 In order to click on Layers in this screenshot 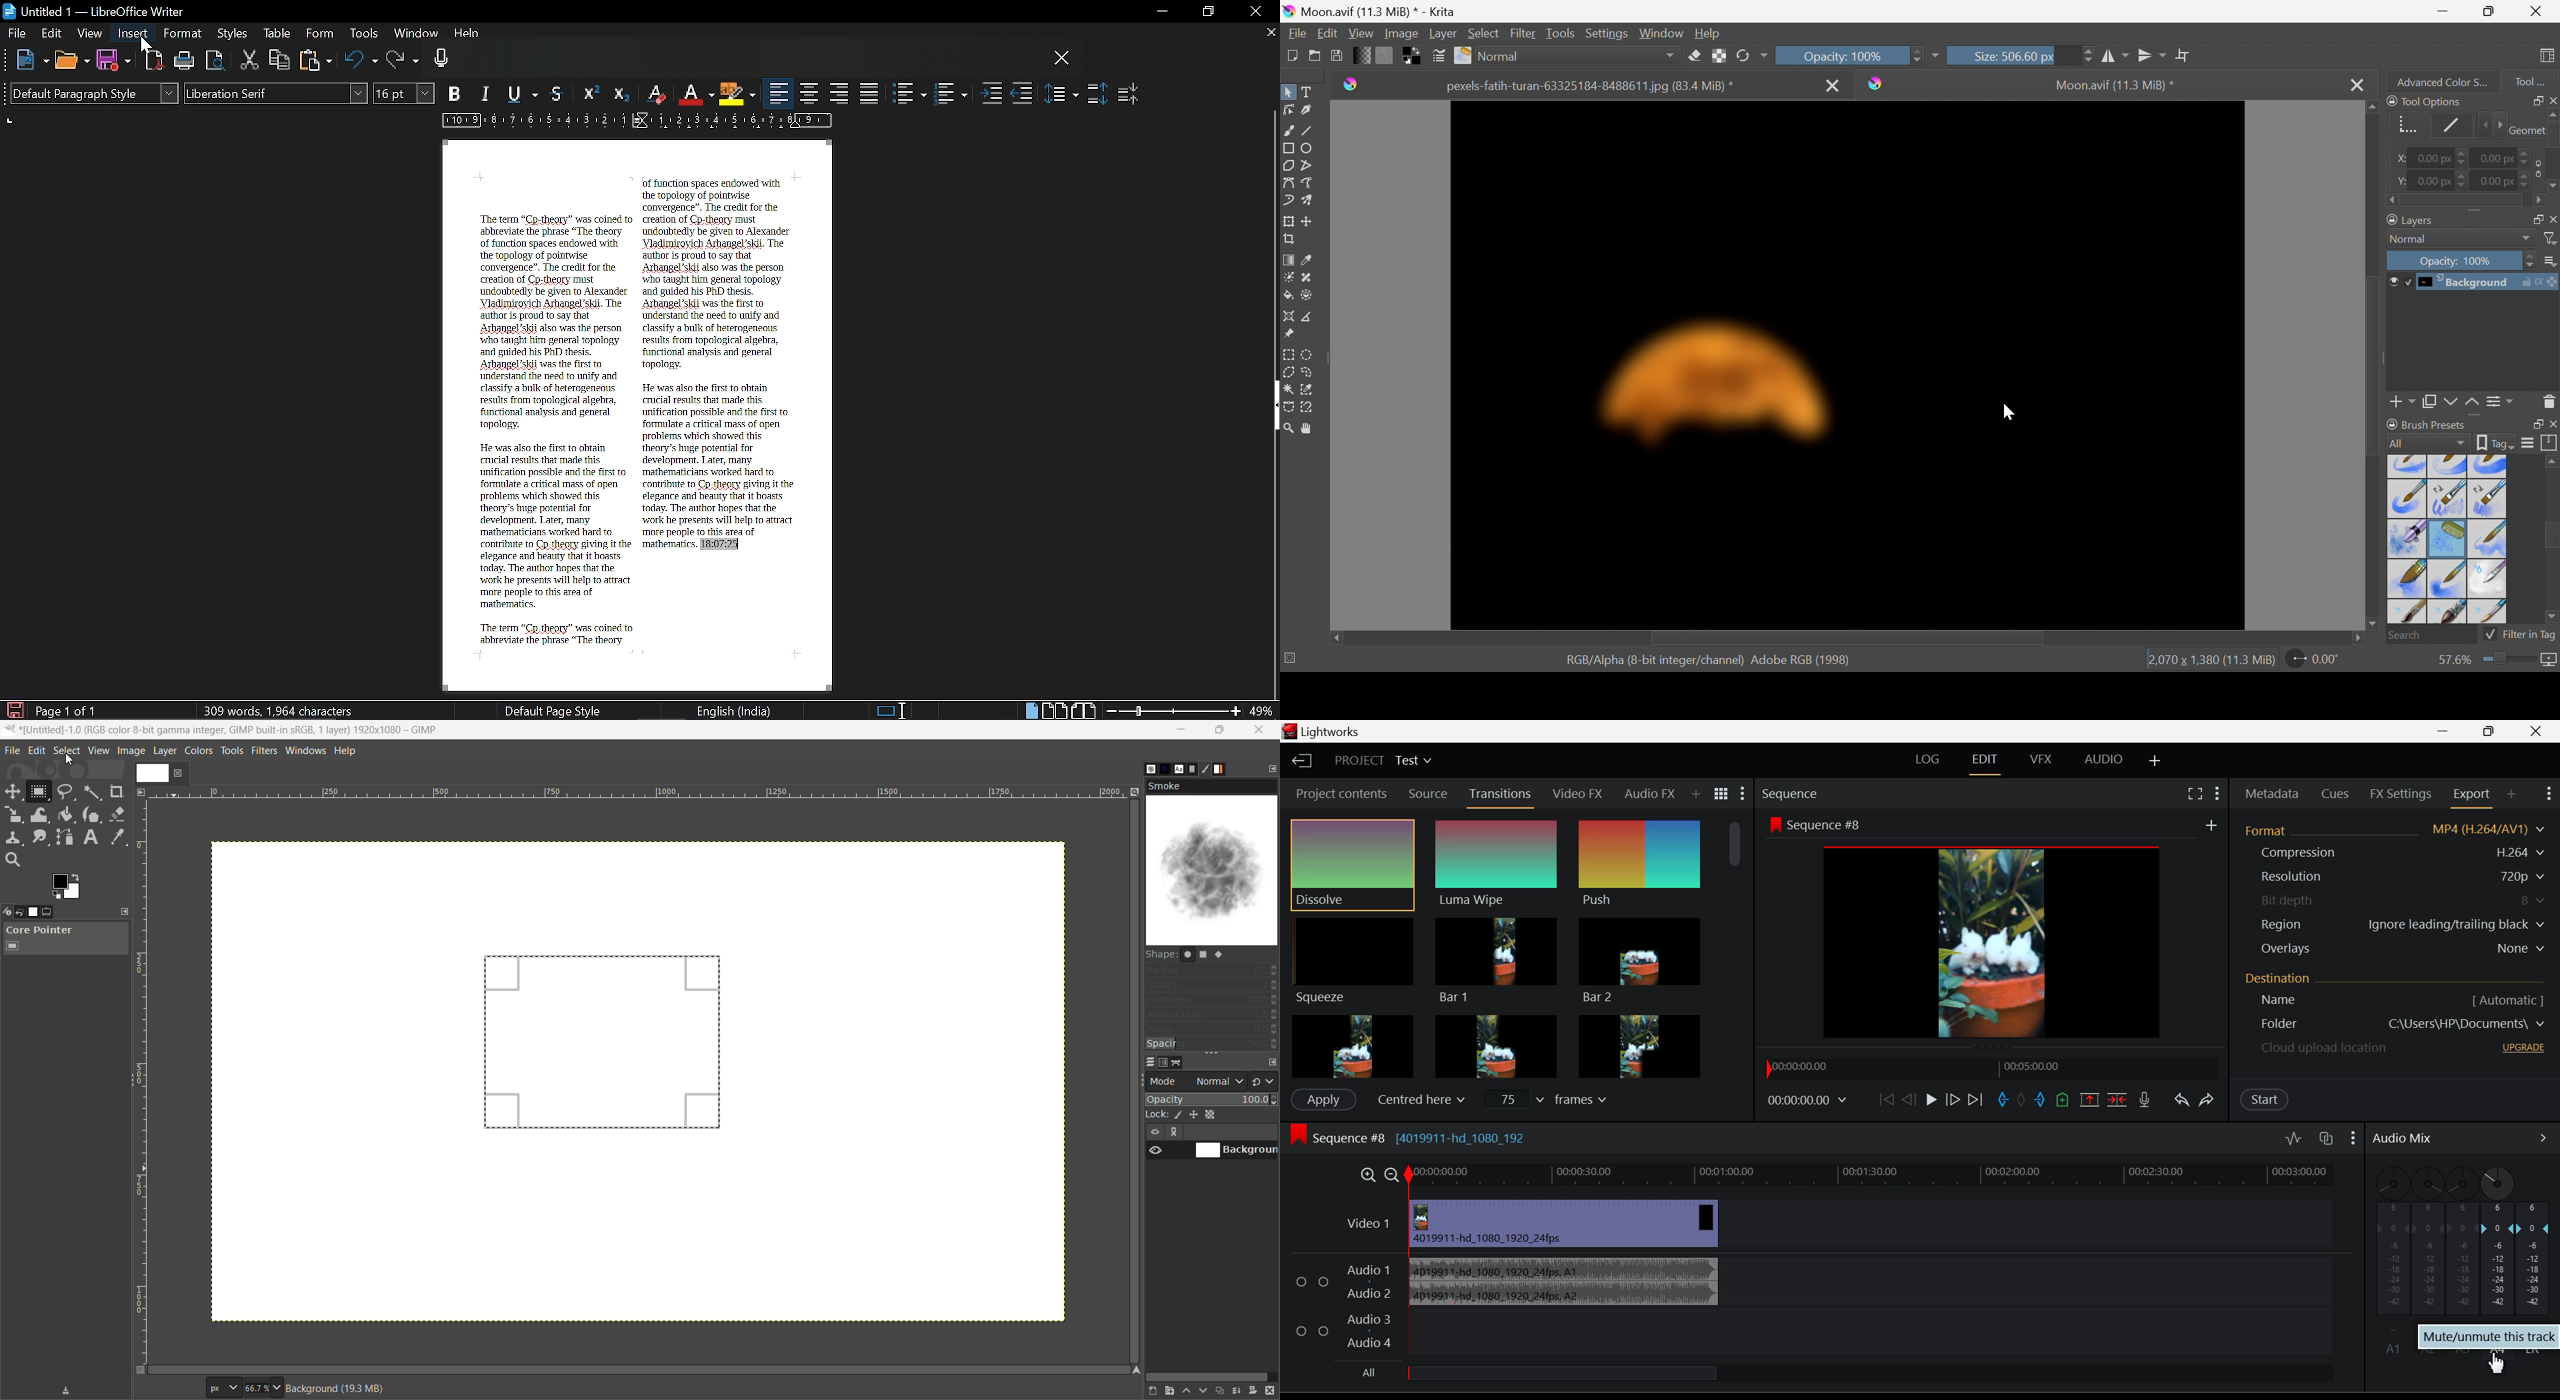, I will do `click(2408, 220)`.